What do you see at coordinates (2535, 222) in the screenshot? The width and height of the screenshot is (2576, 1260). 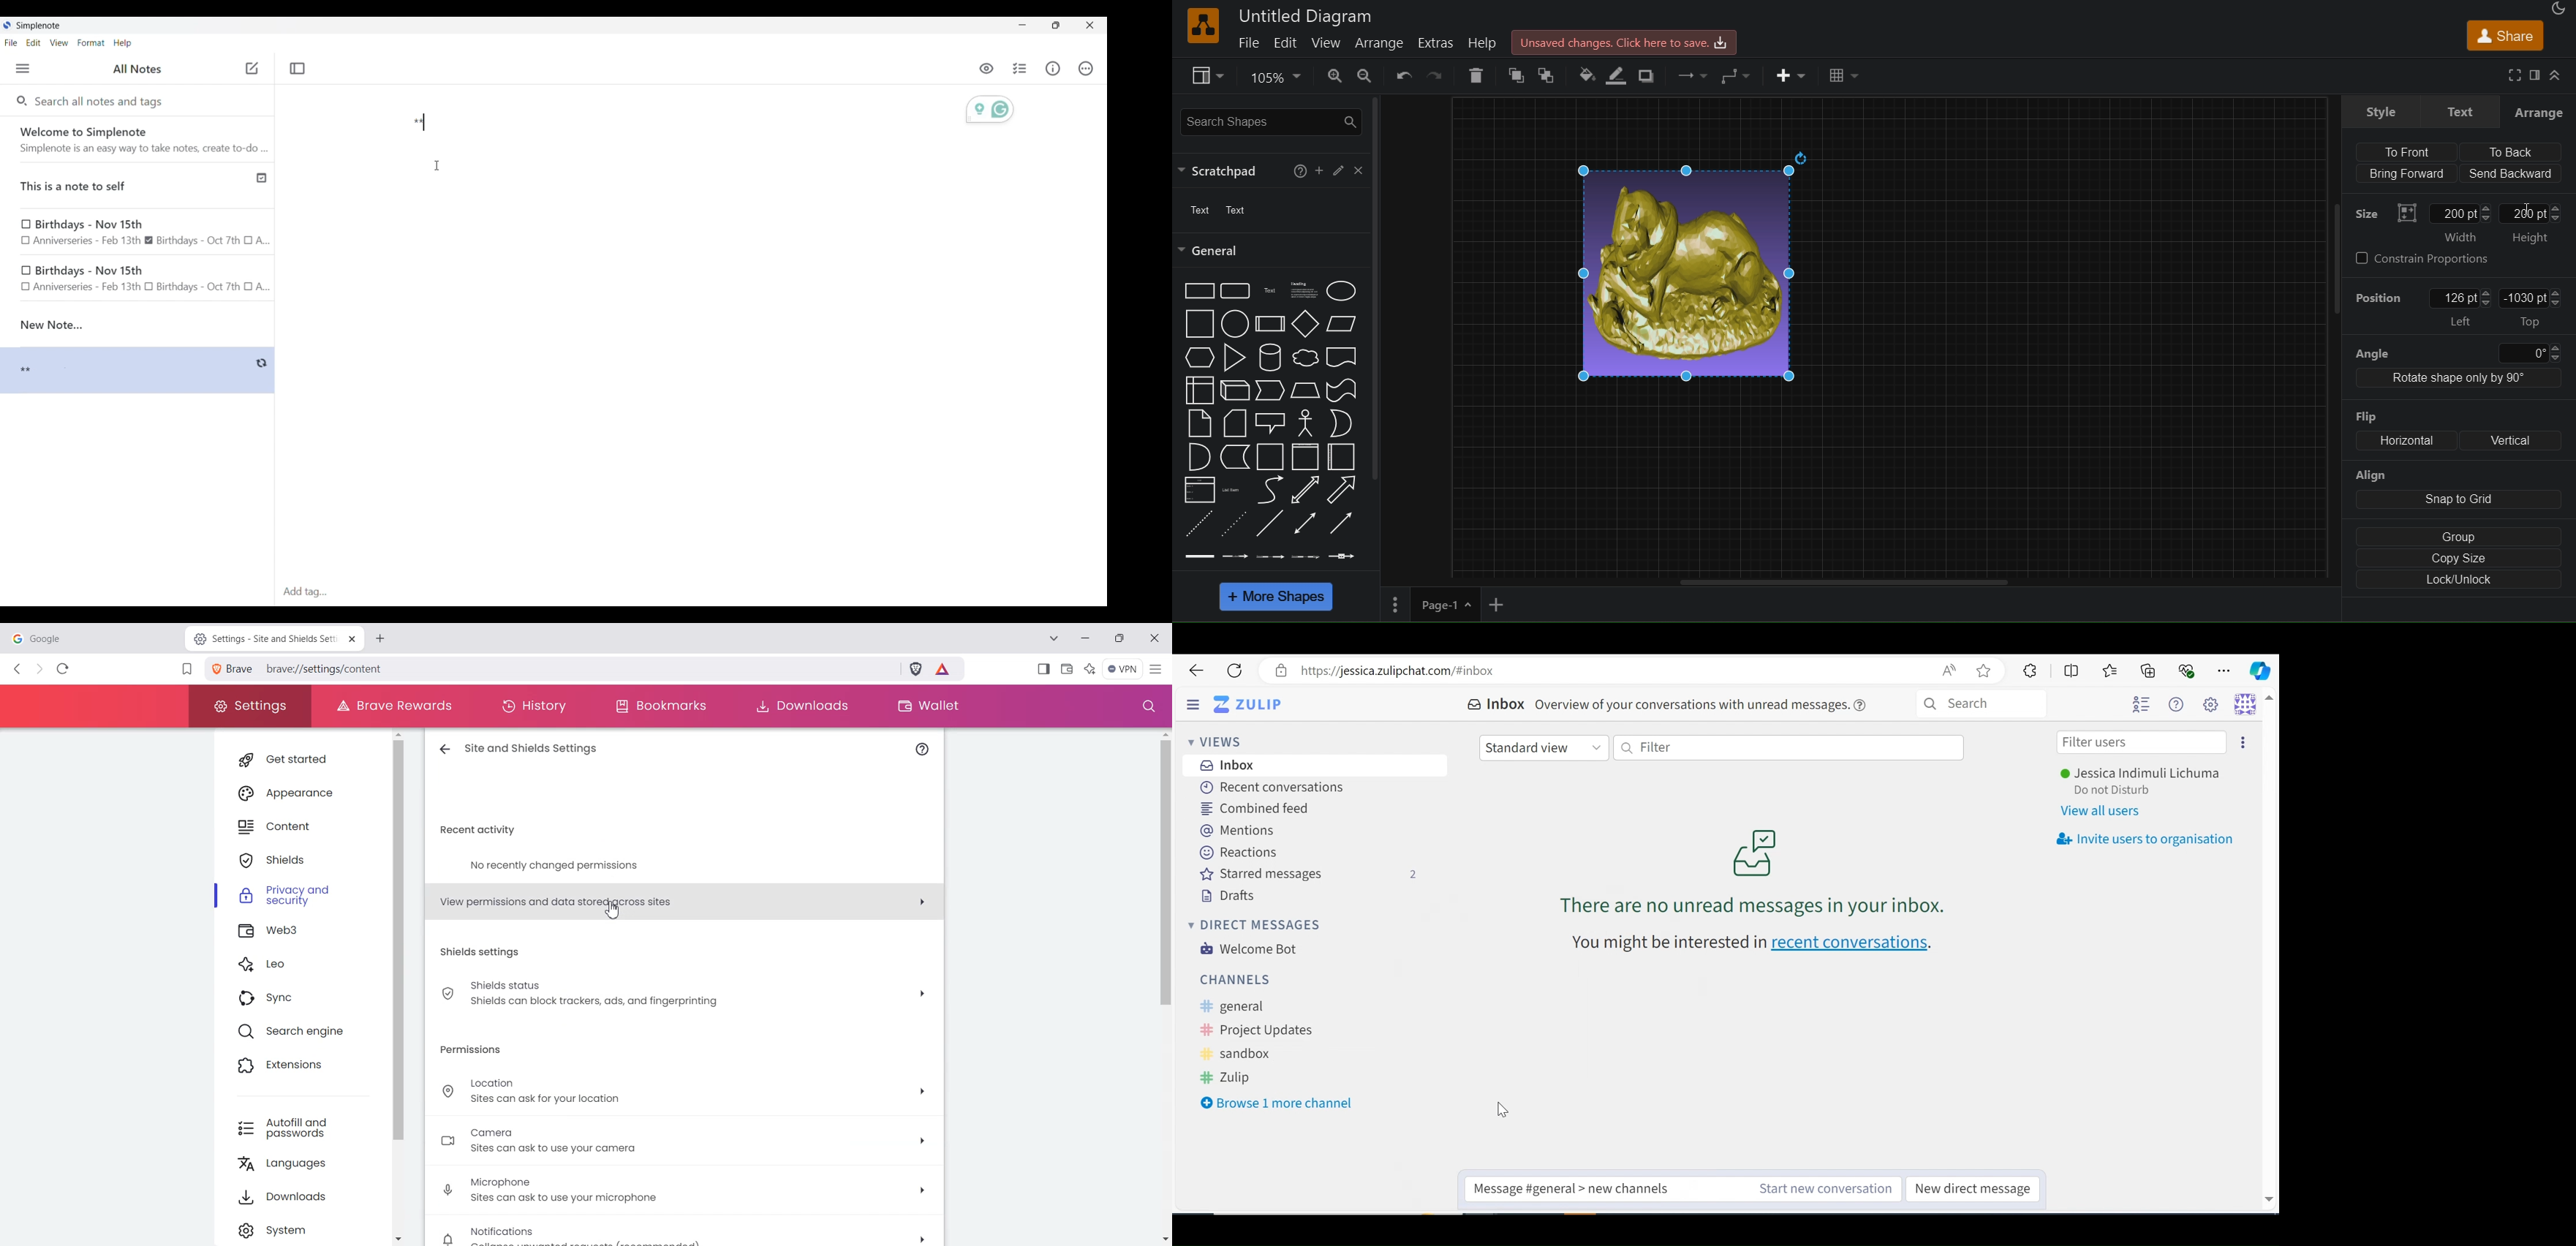 I see `200pt: Height(entered)` at bounding box center [2535, 222].